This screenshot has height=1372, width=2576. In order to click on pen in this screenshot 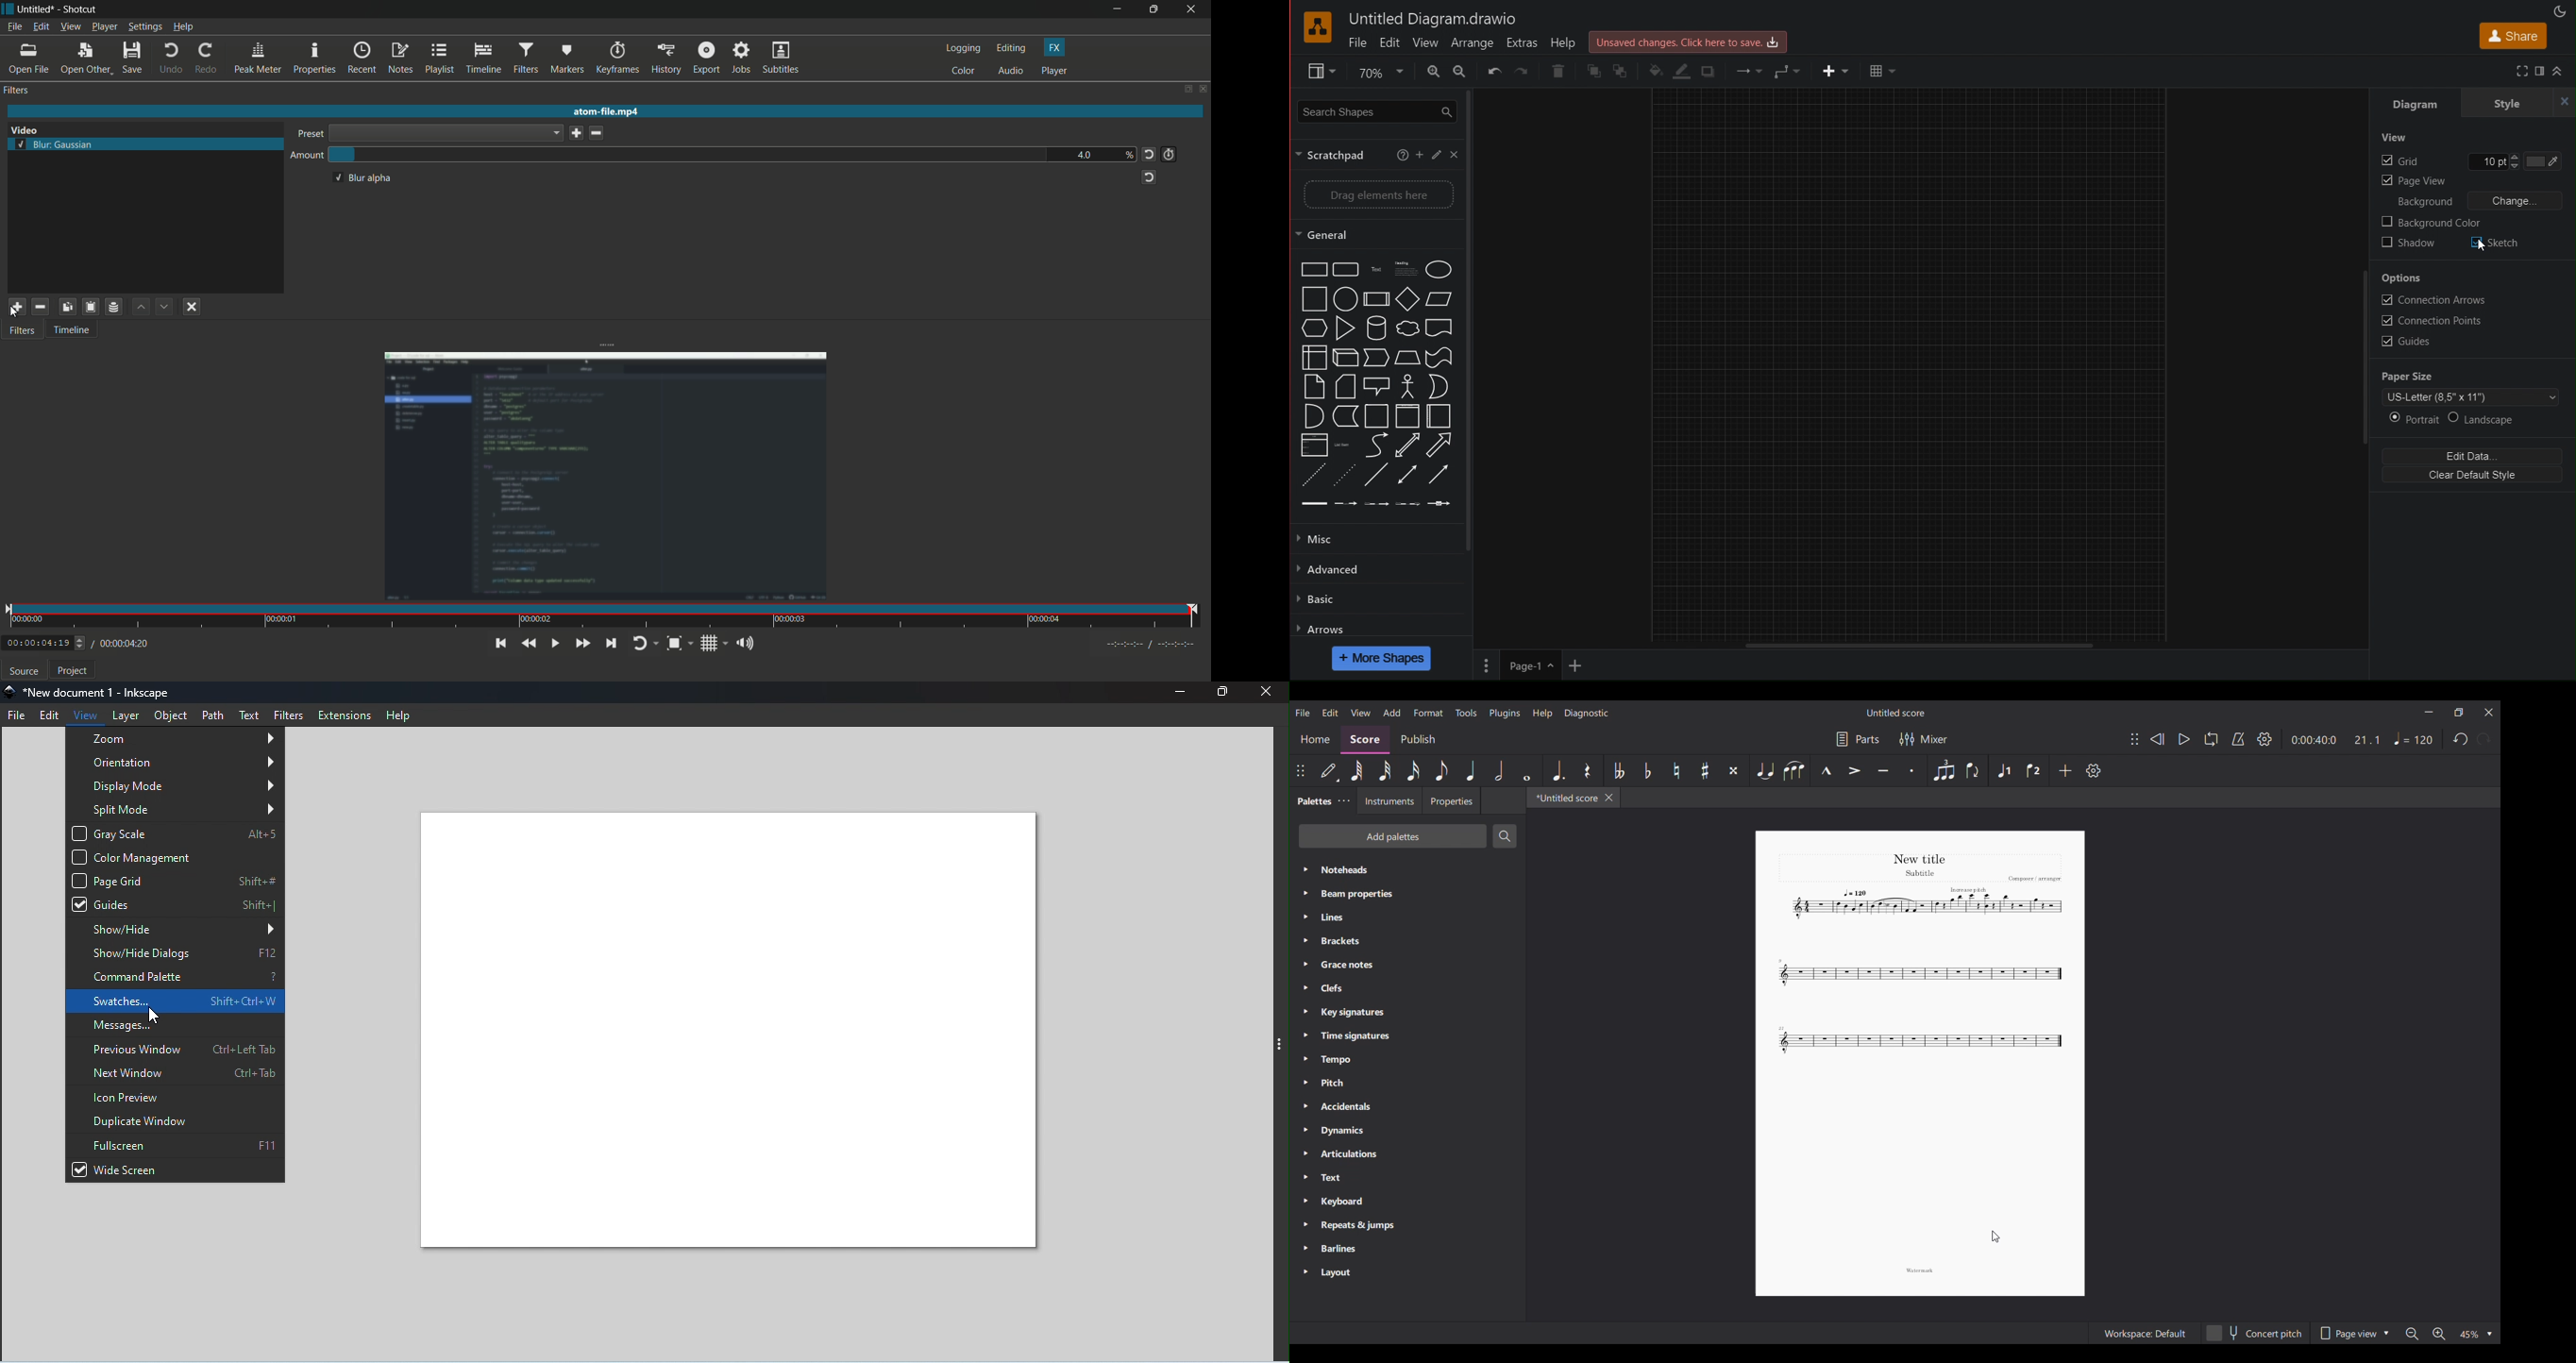, I will do `click(1437, 157)`.